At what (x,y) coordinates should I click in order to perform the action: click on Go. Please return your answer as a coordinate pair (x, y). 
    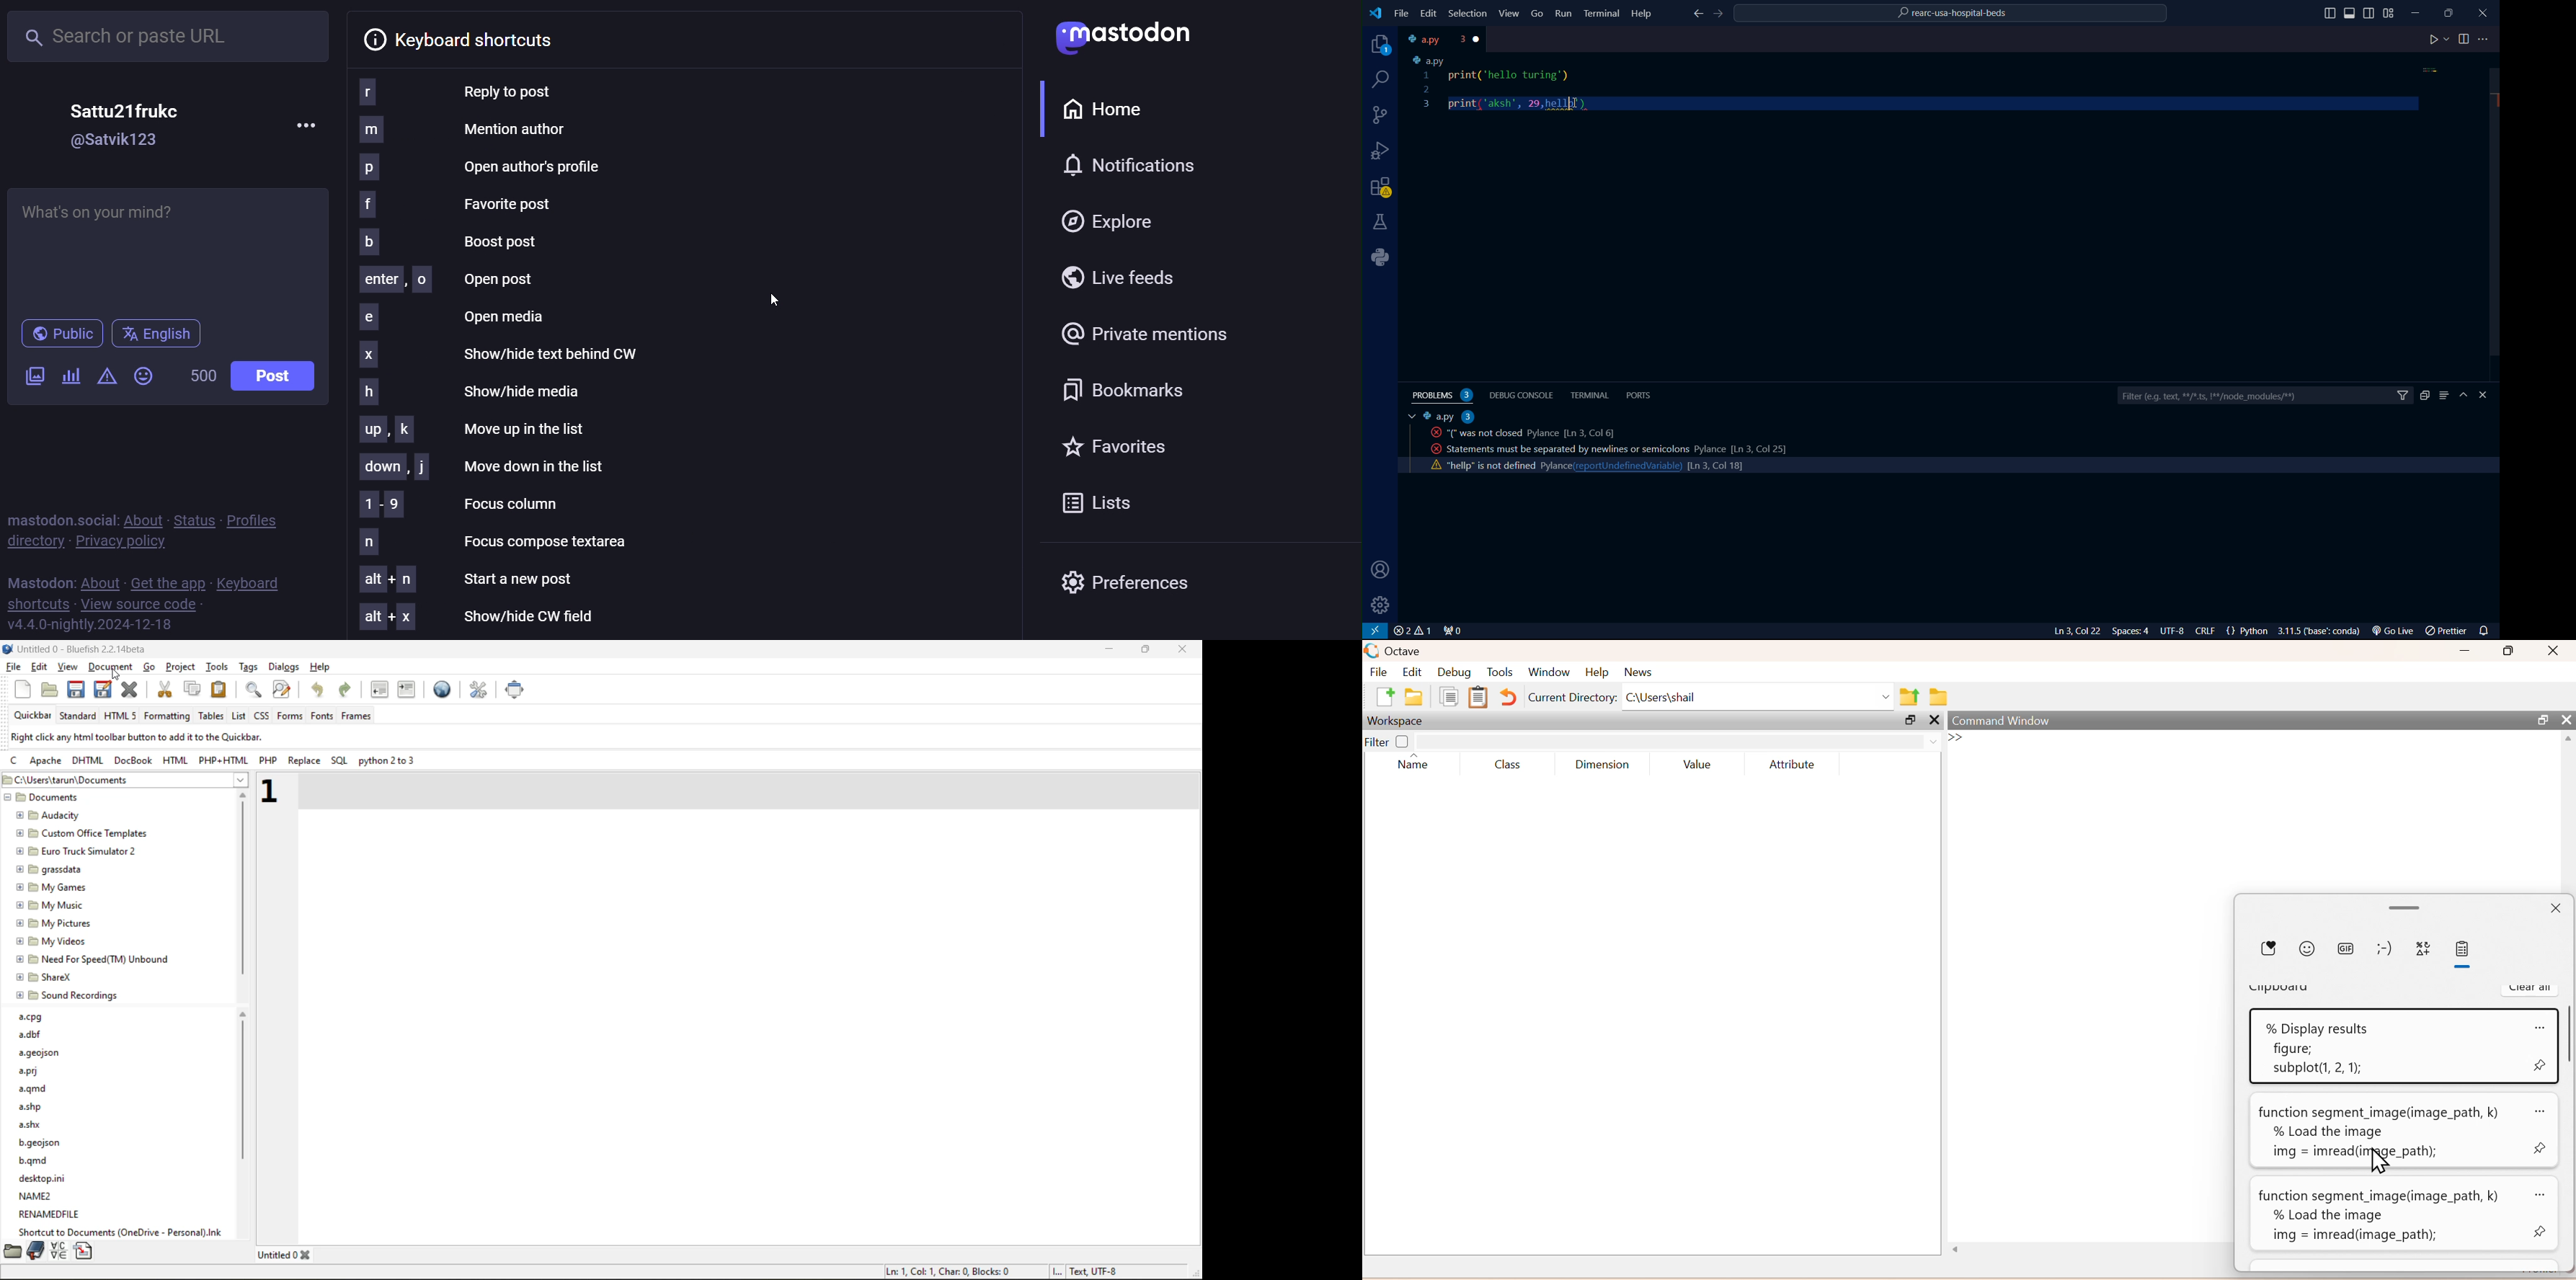
    Looking at the image, I should click on (1538, 12).